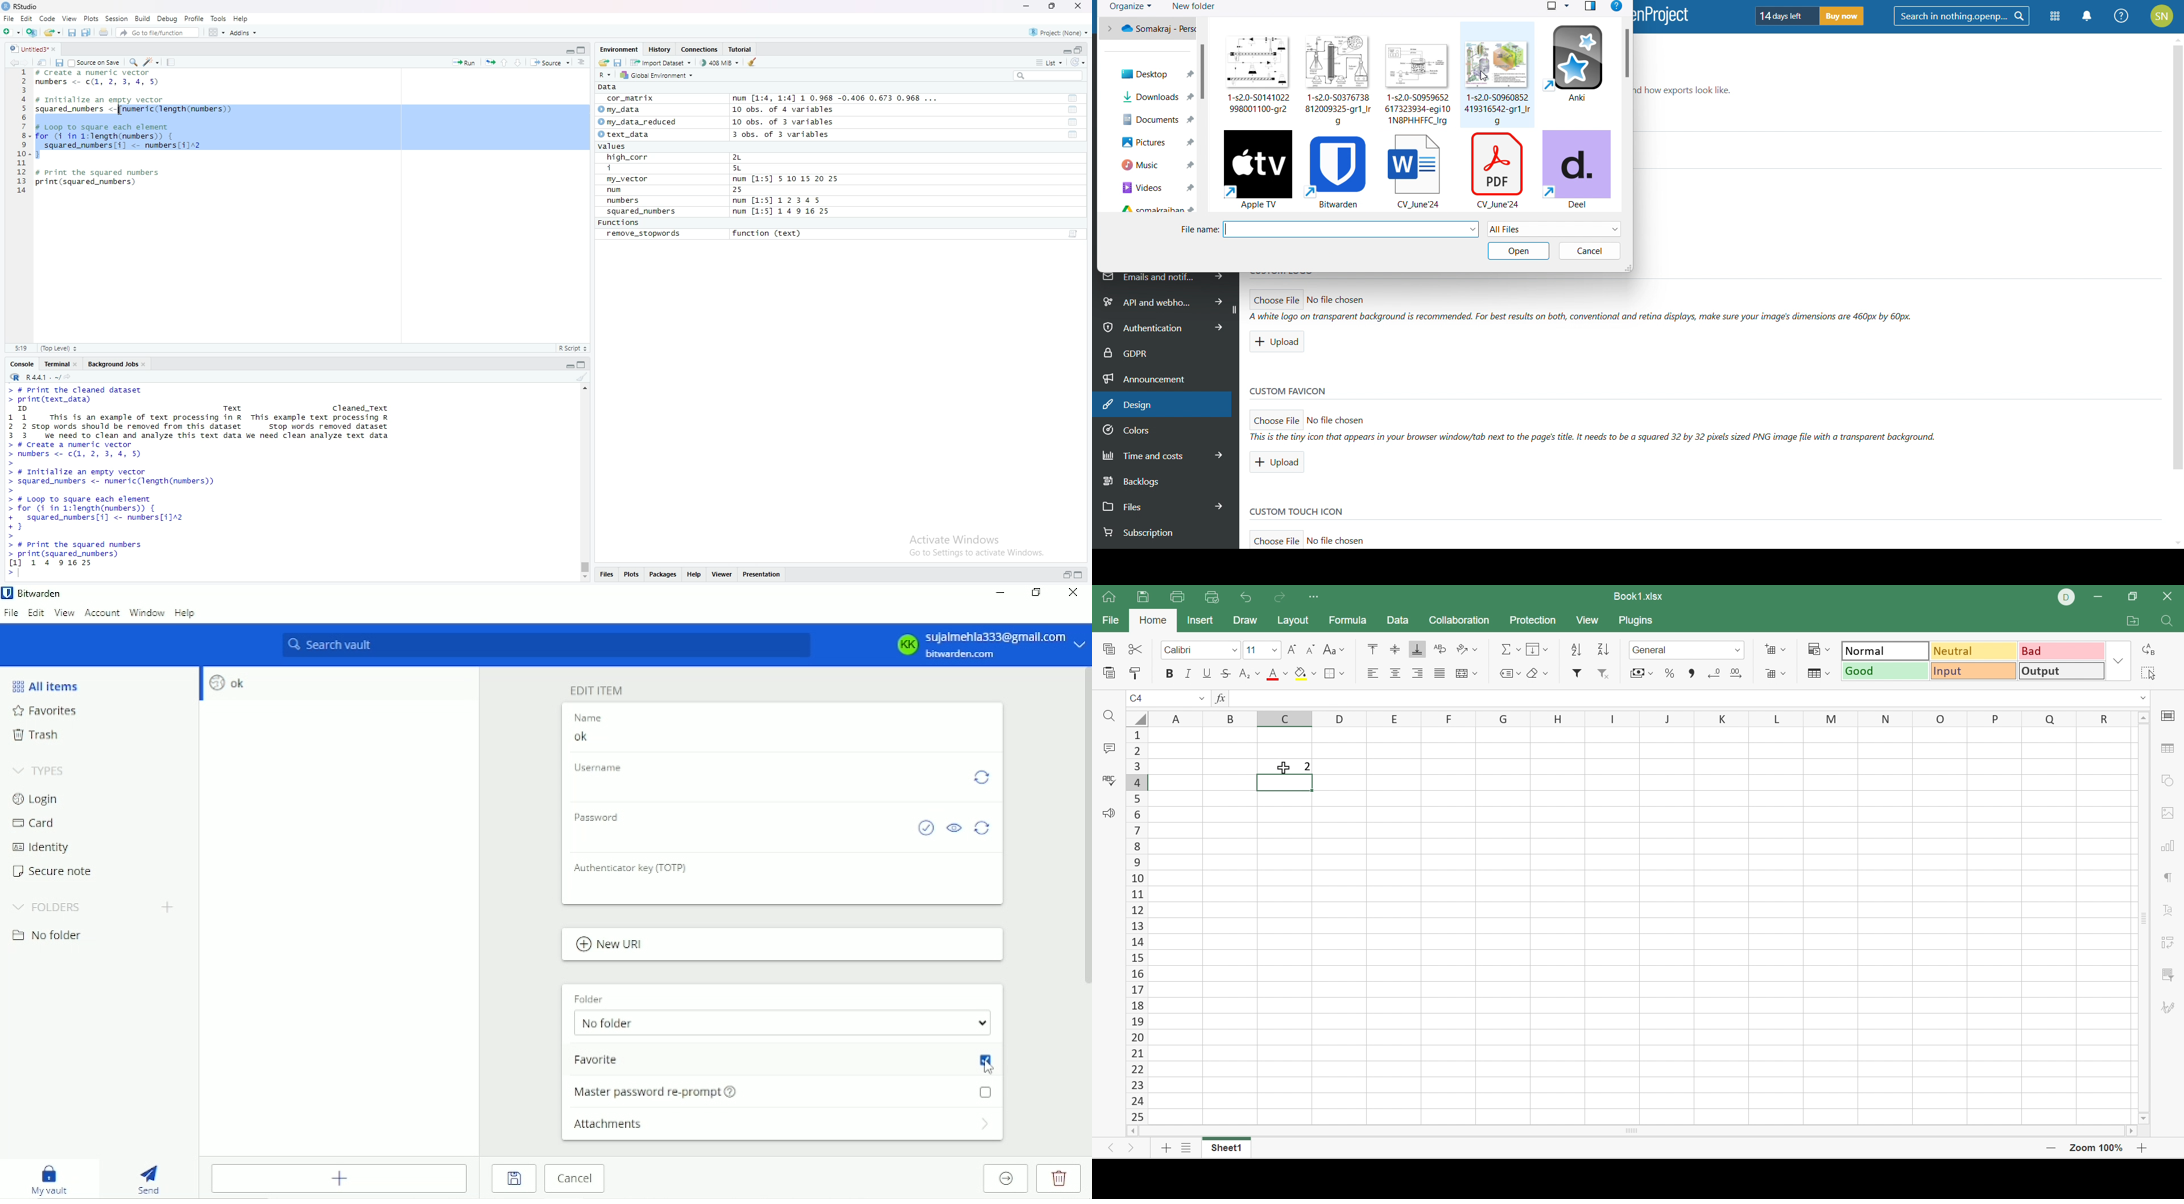 The width and height of the screenshot is (2184, 1204). Describe the element at coordinates (169, 907) in the screenshot. I see `Create folder` at that location.